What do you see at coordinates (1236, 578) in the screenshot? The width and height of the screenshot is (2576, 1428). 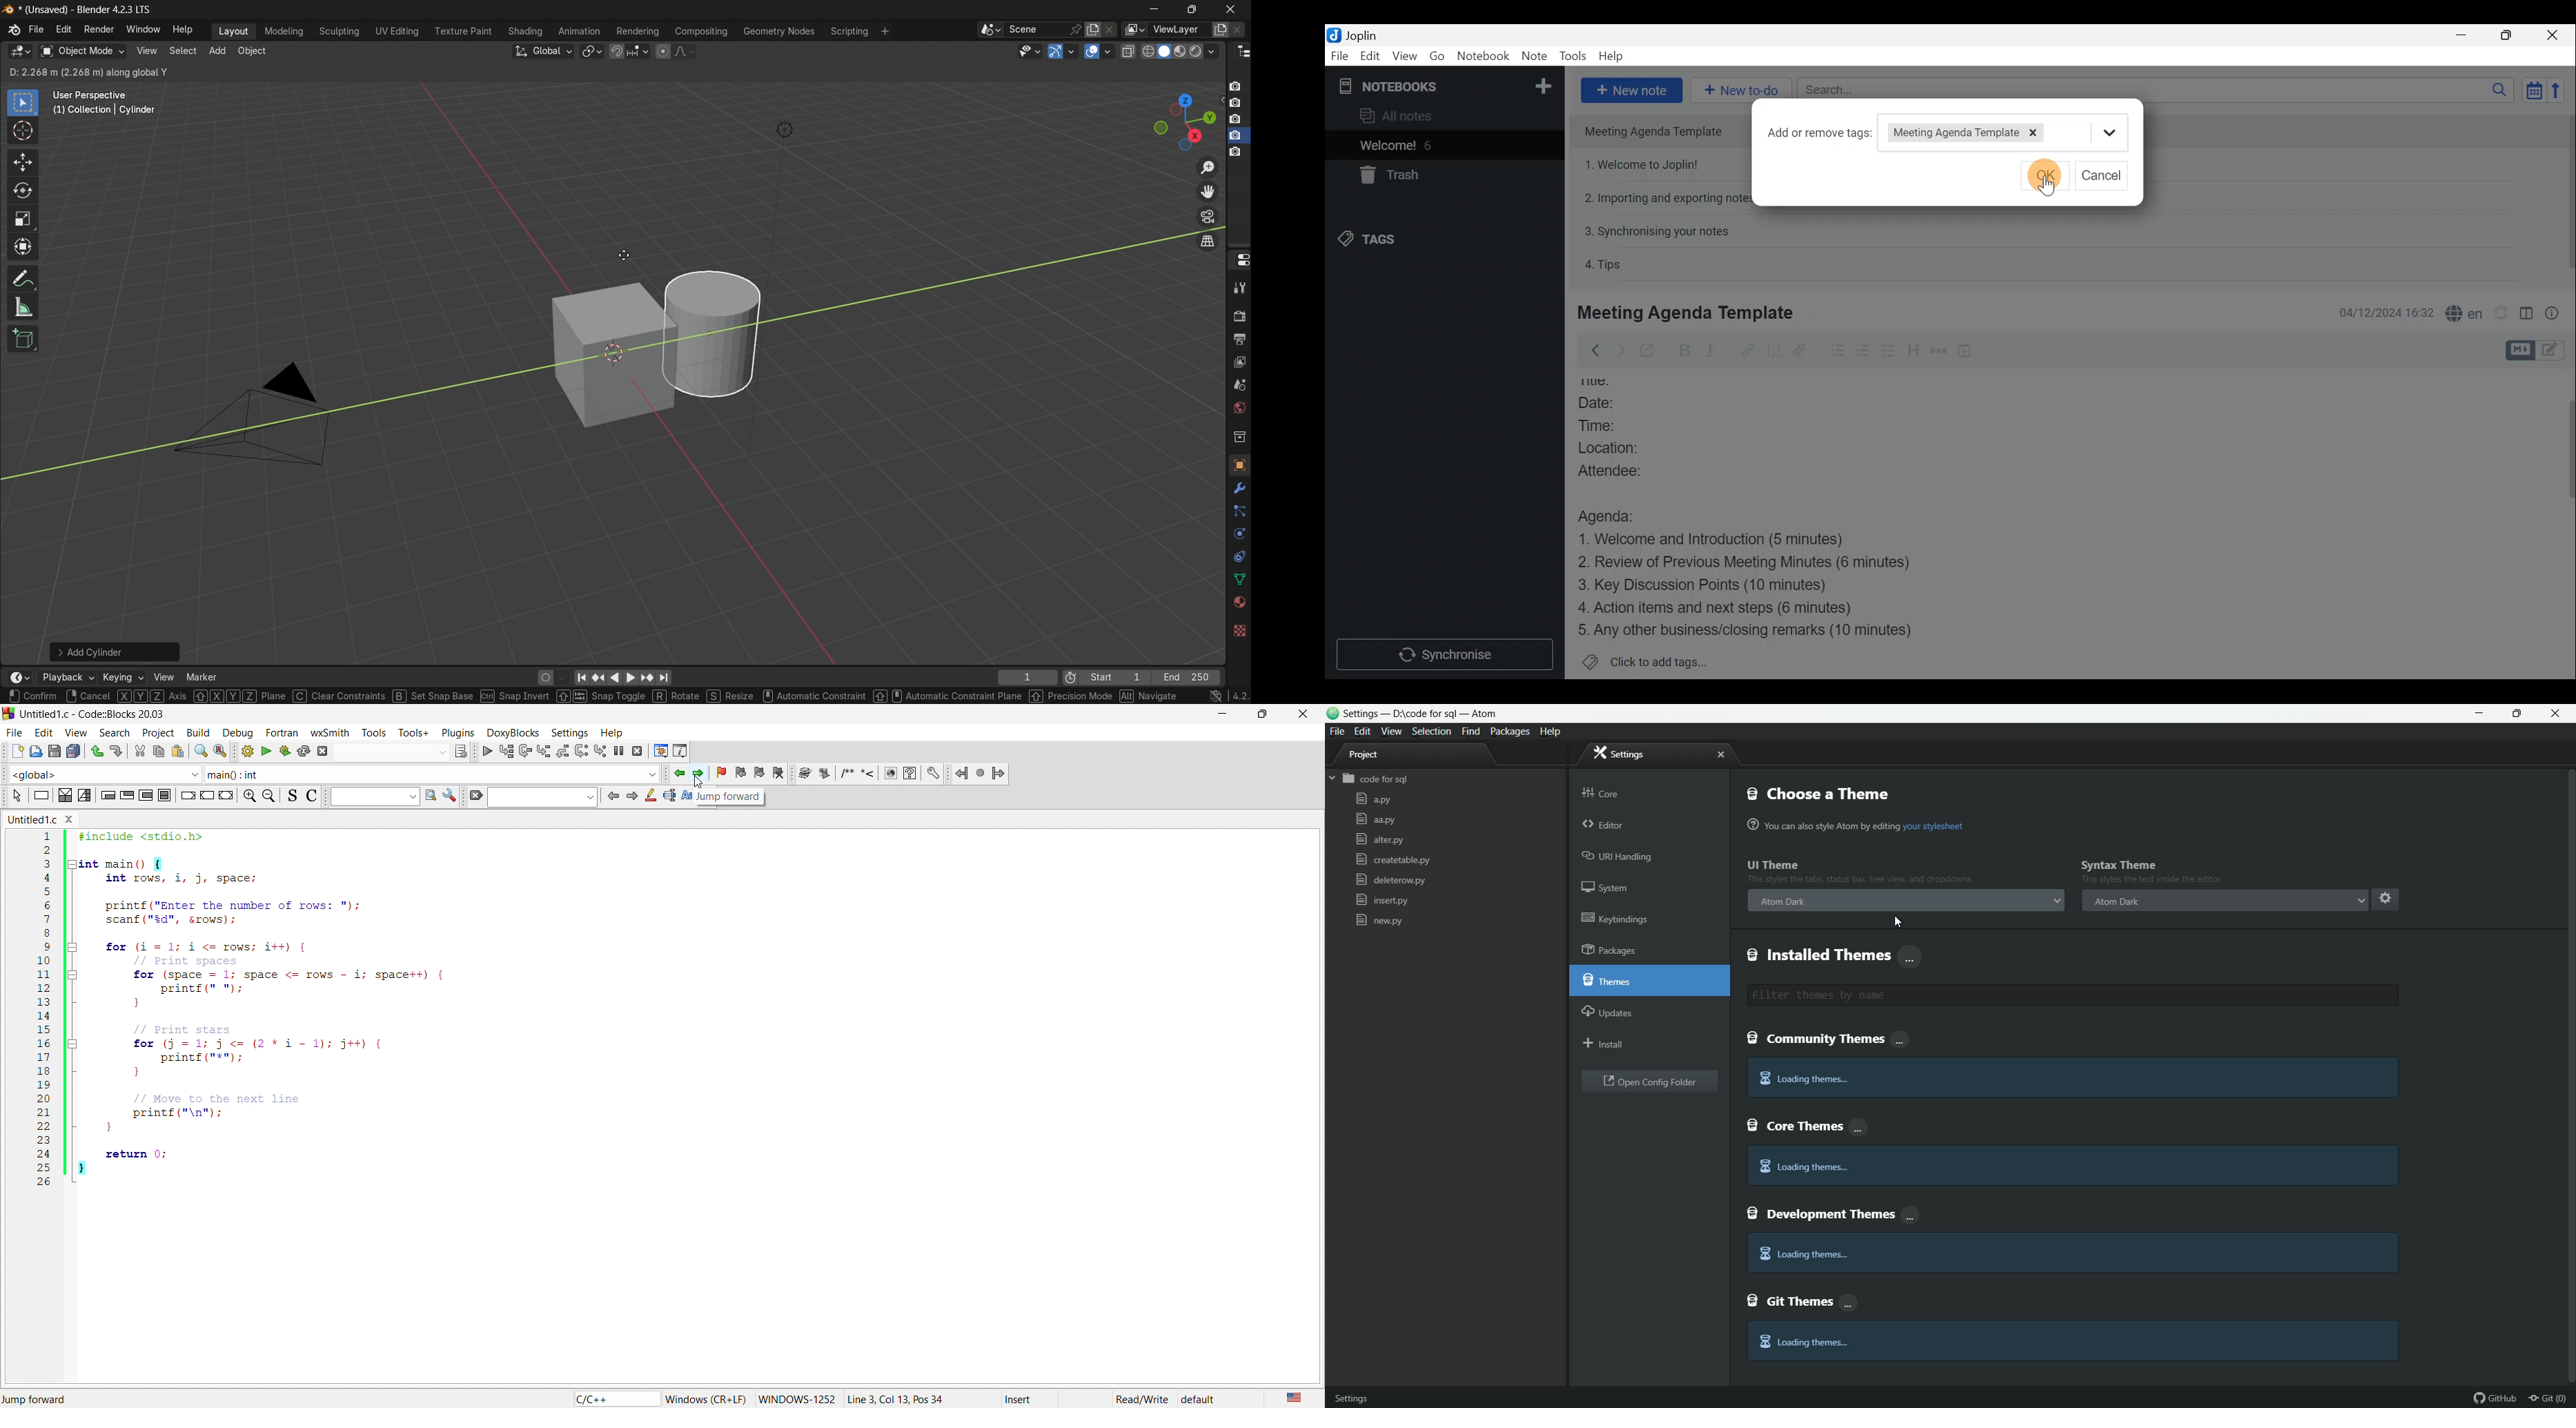 I see `shape` at bounding box center [1236, 578].